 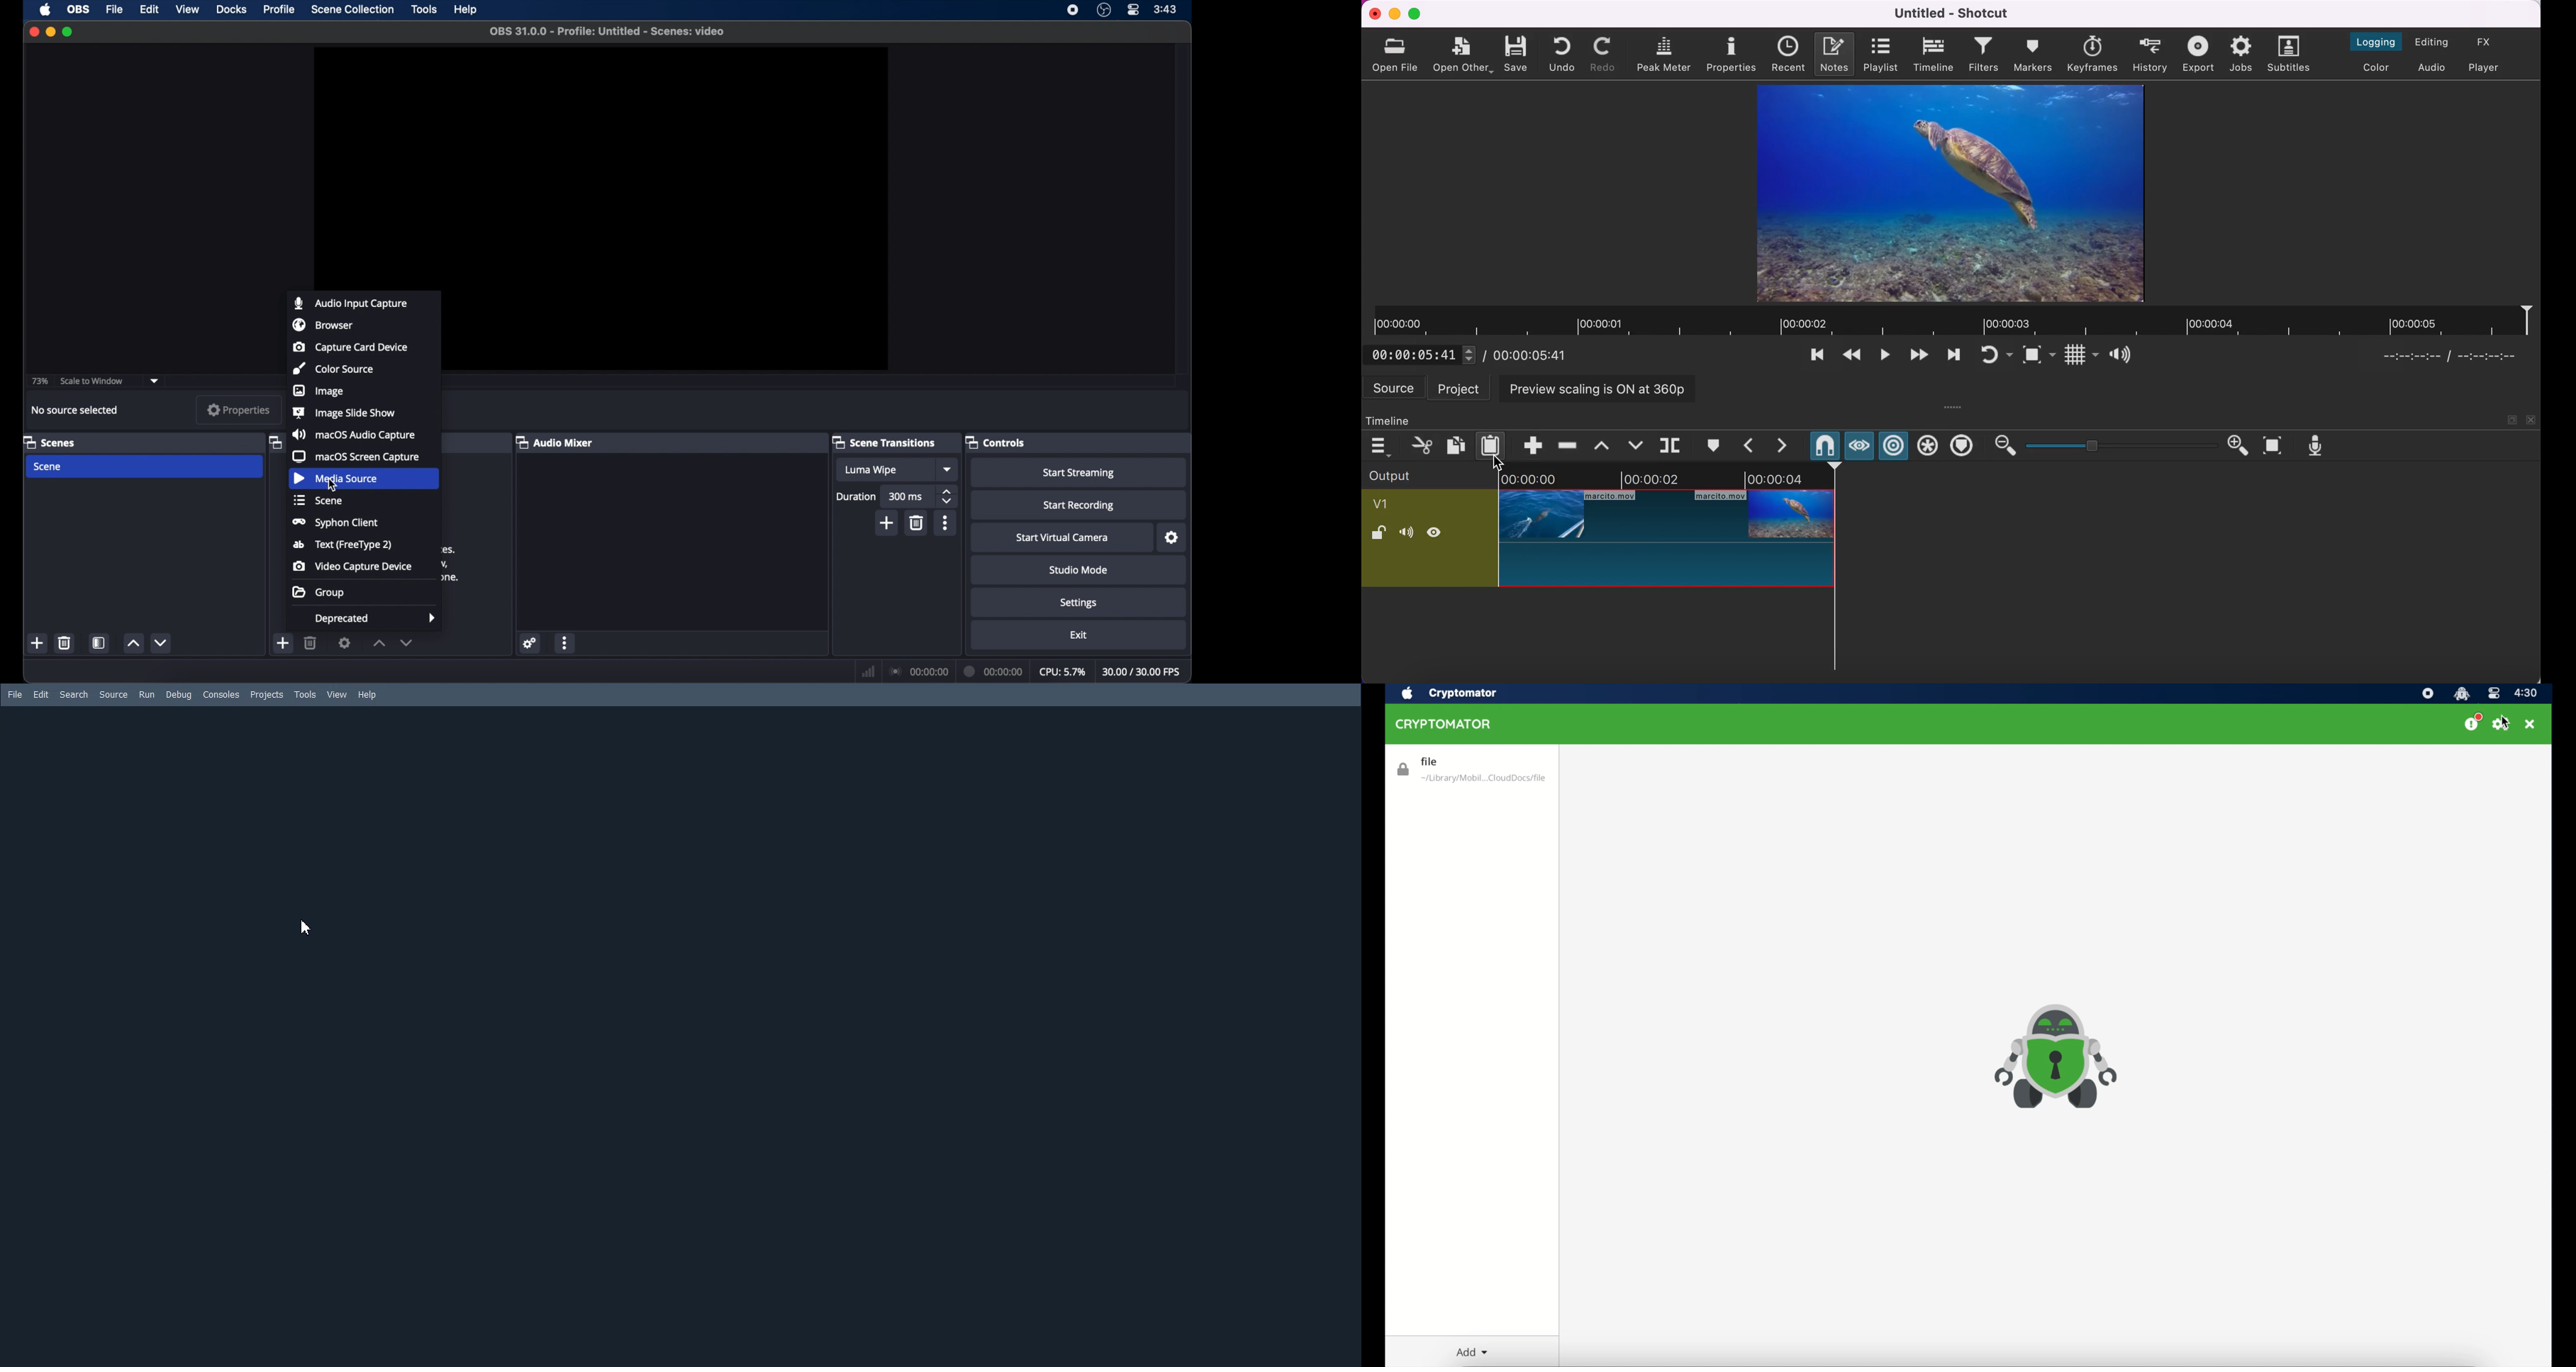 I want to click on cropped clip name, so click(x=1384, y=503).